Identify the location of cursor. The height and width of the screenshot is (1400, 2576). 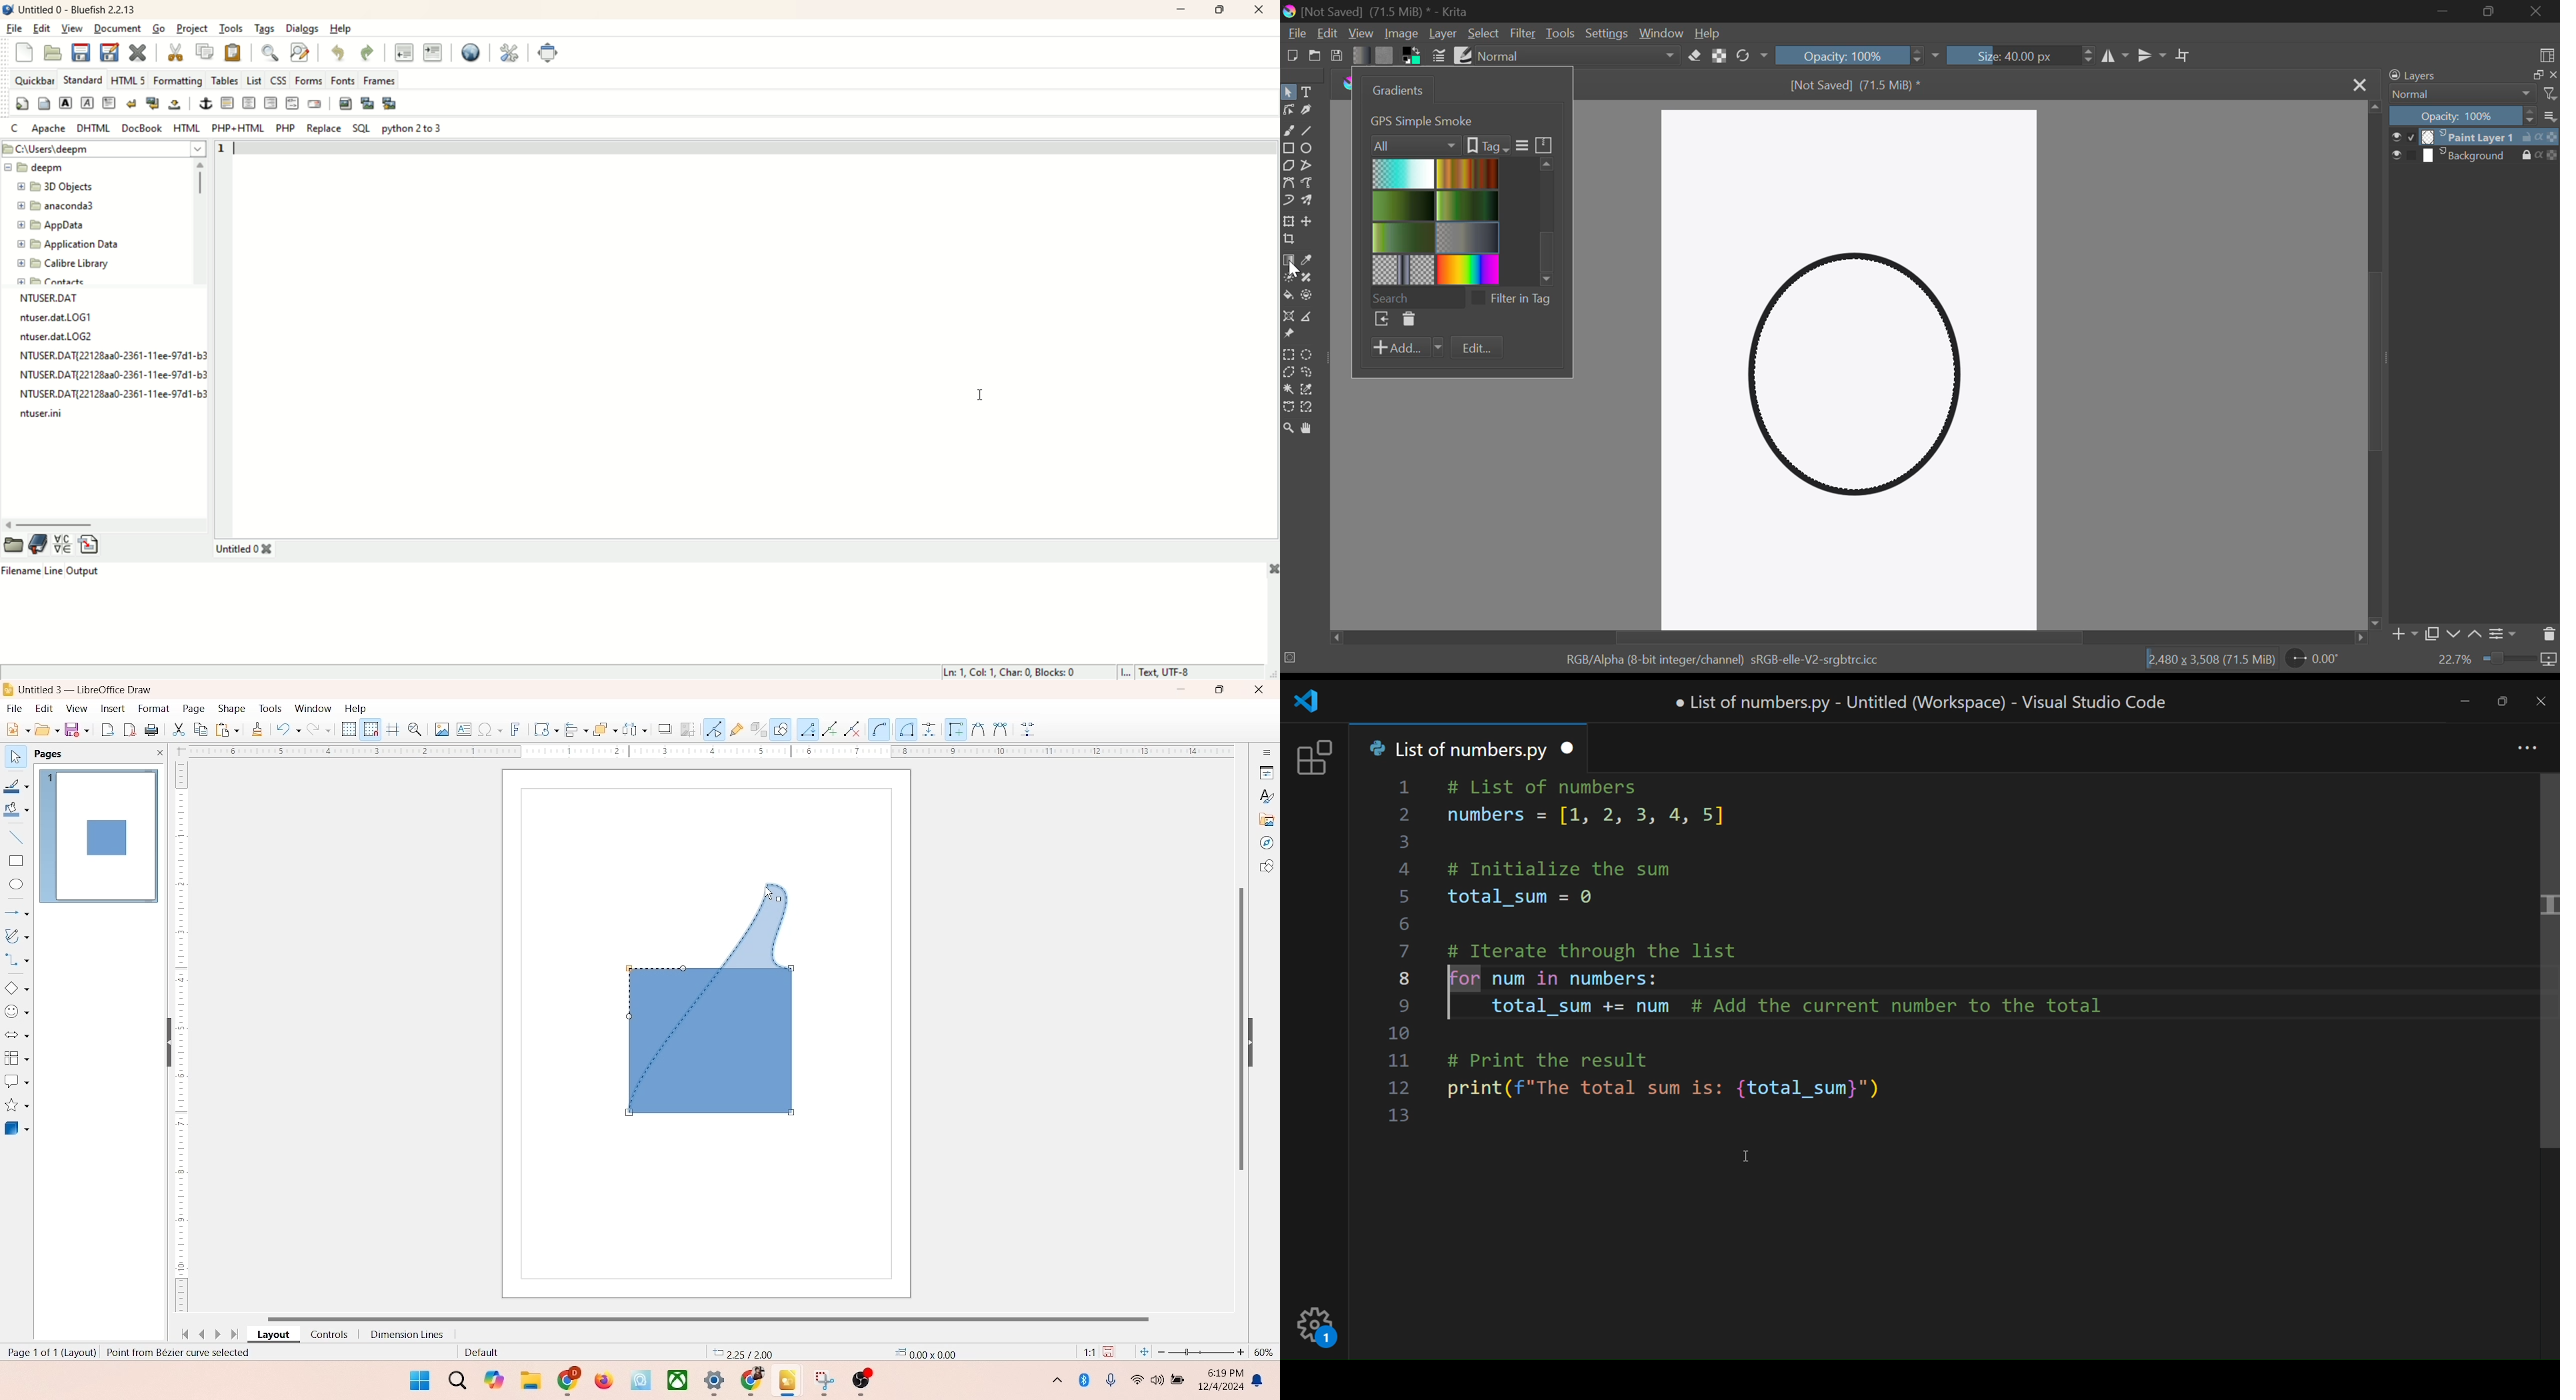
(1751, 1157).